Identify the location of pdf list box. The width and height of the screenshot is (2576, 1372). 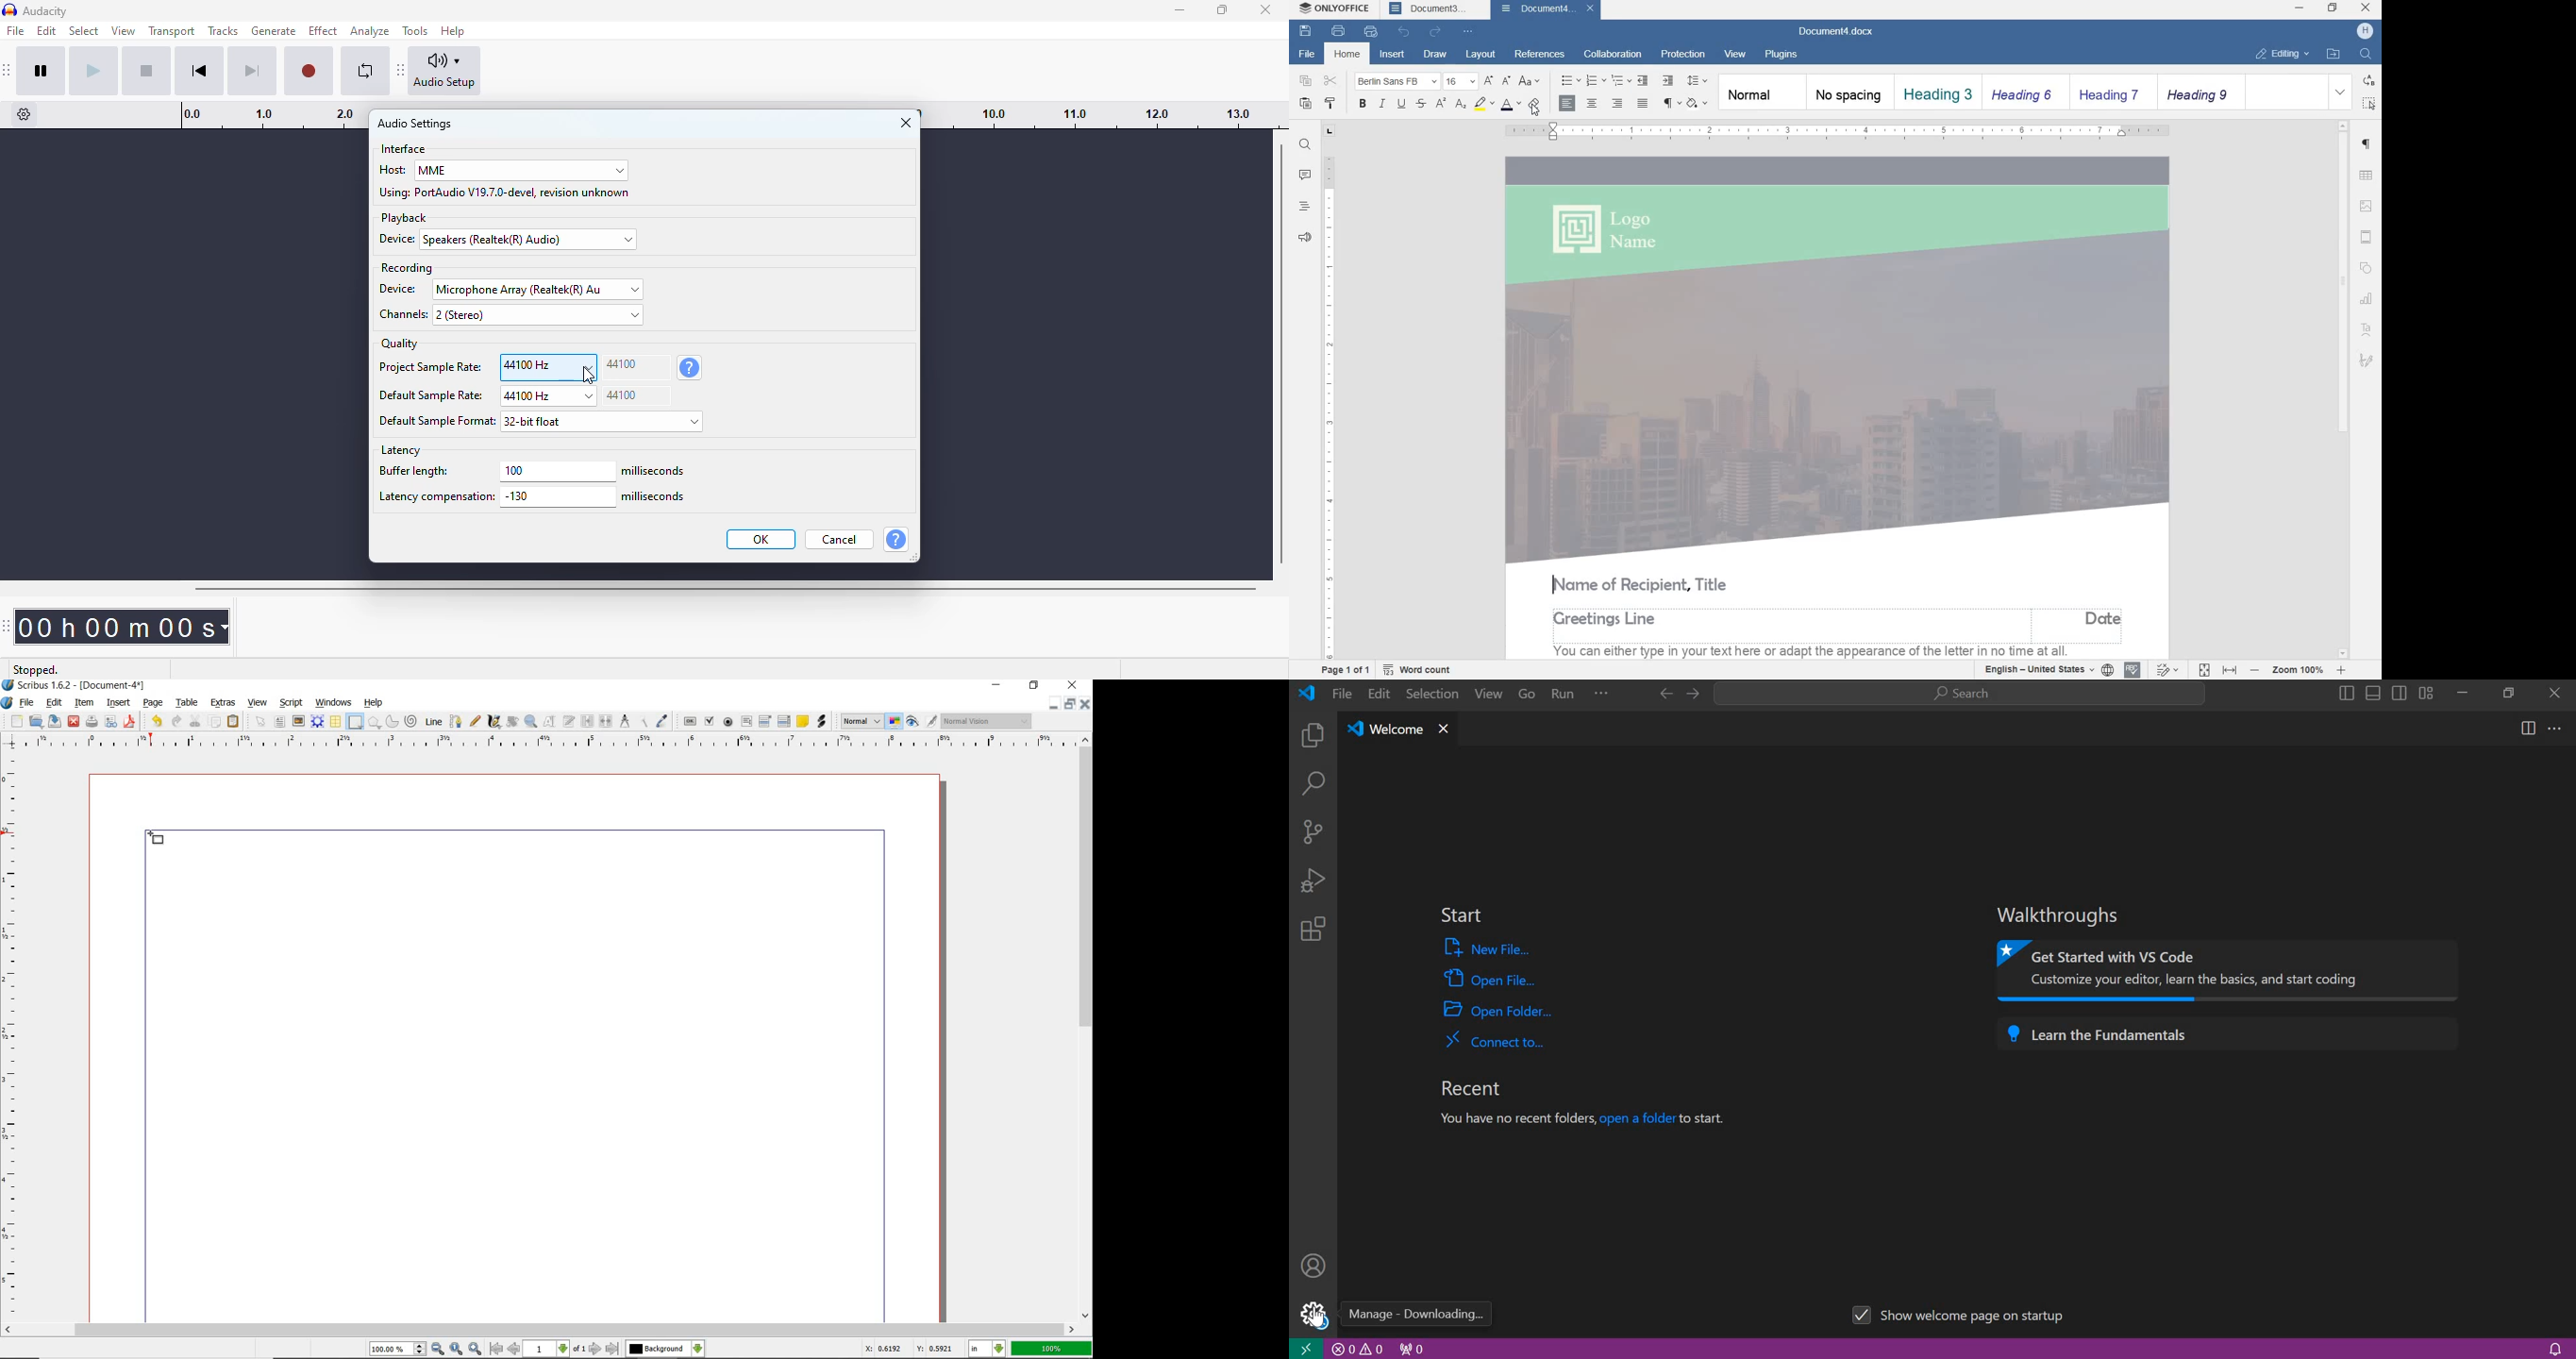
(784, 721).